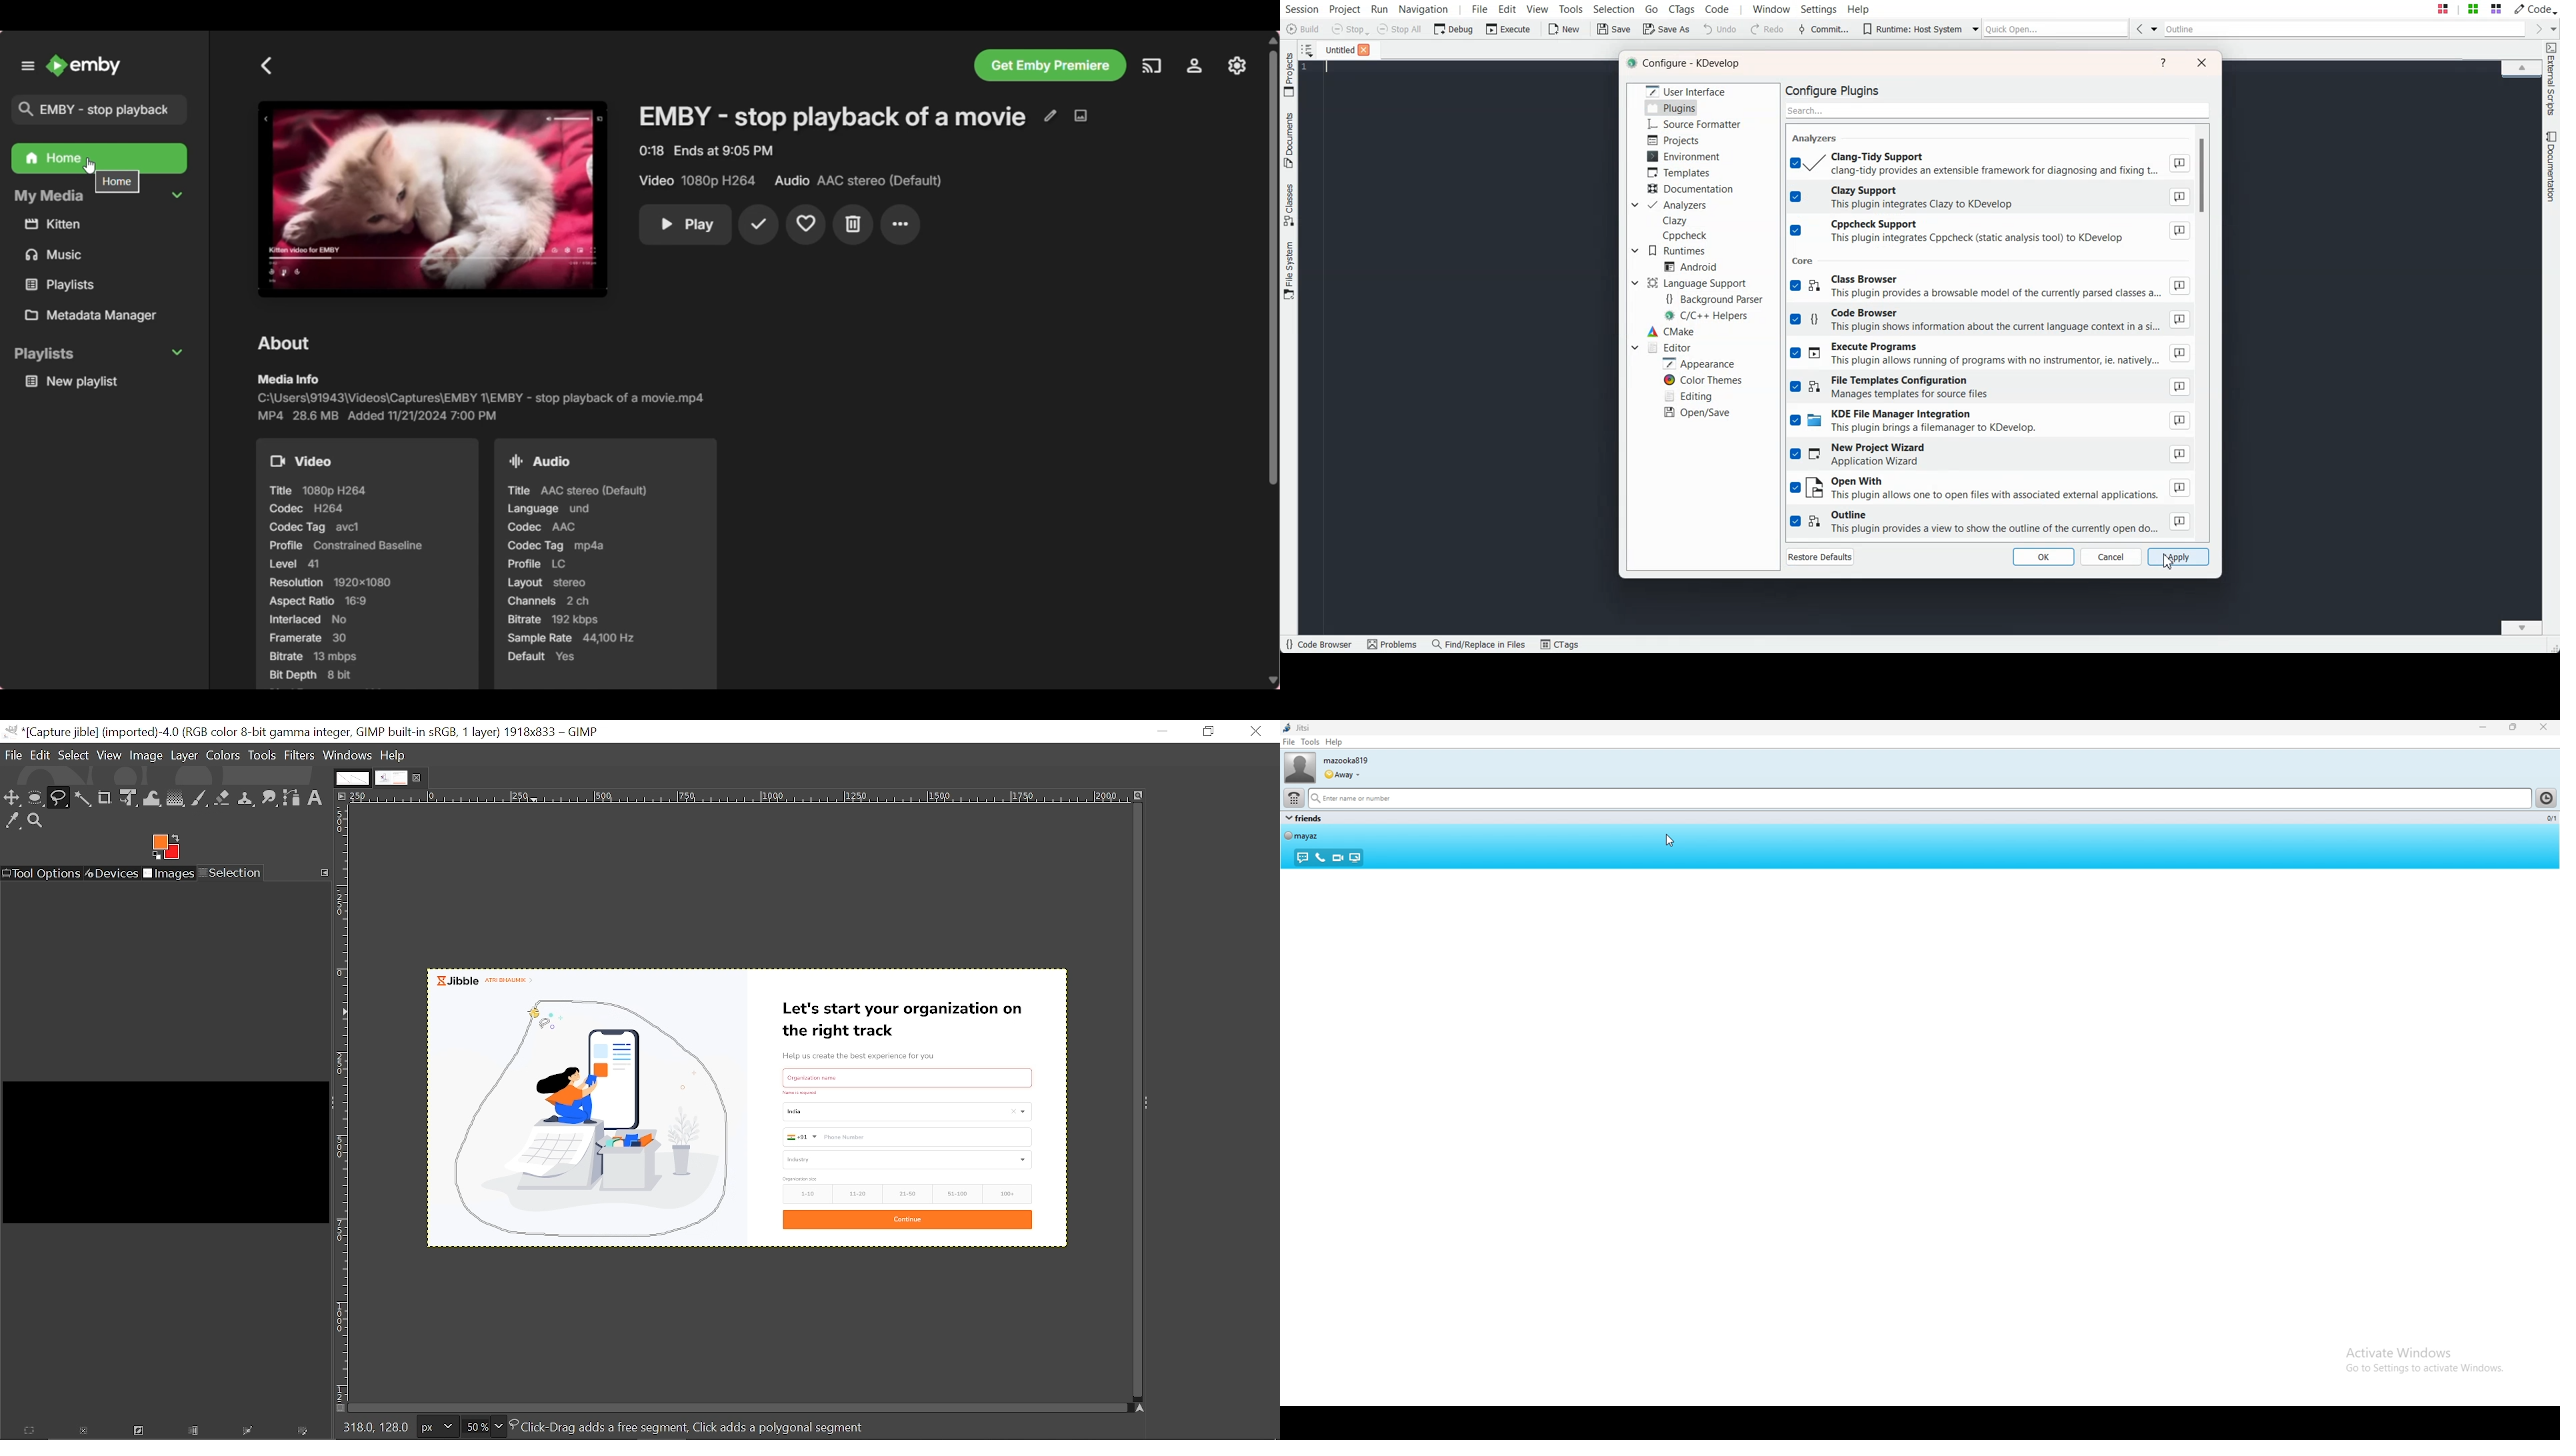  Describe the element at coordinates (262, 755) in the screenshot. I see `` at that location.